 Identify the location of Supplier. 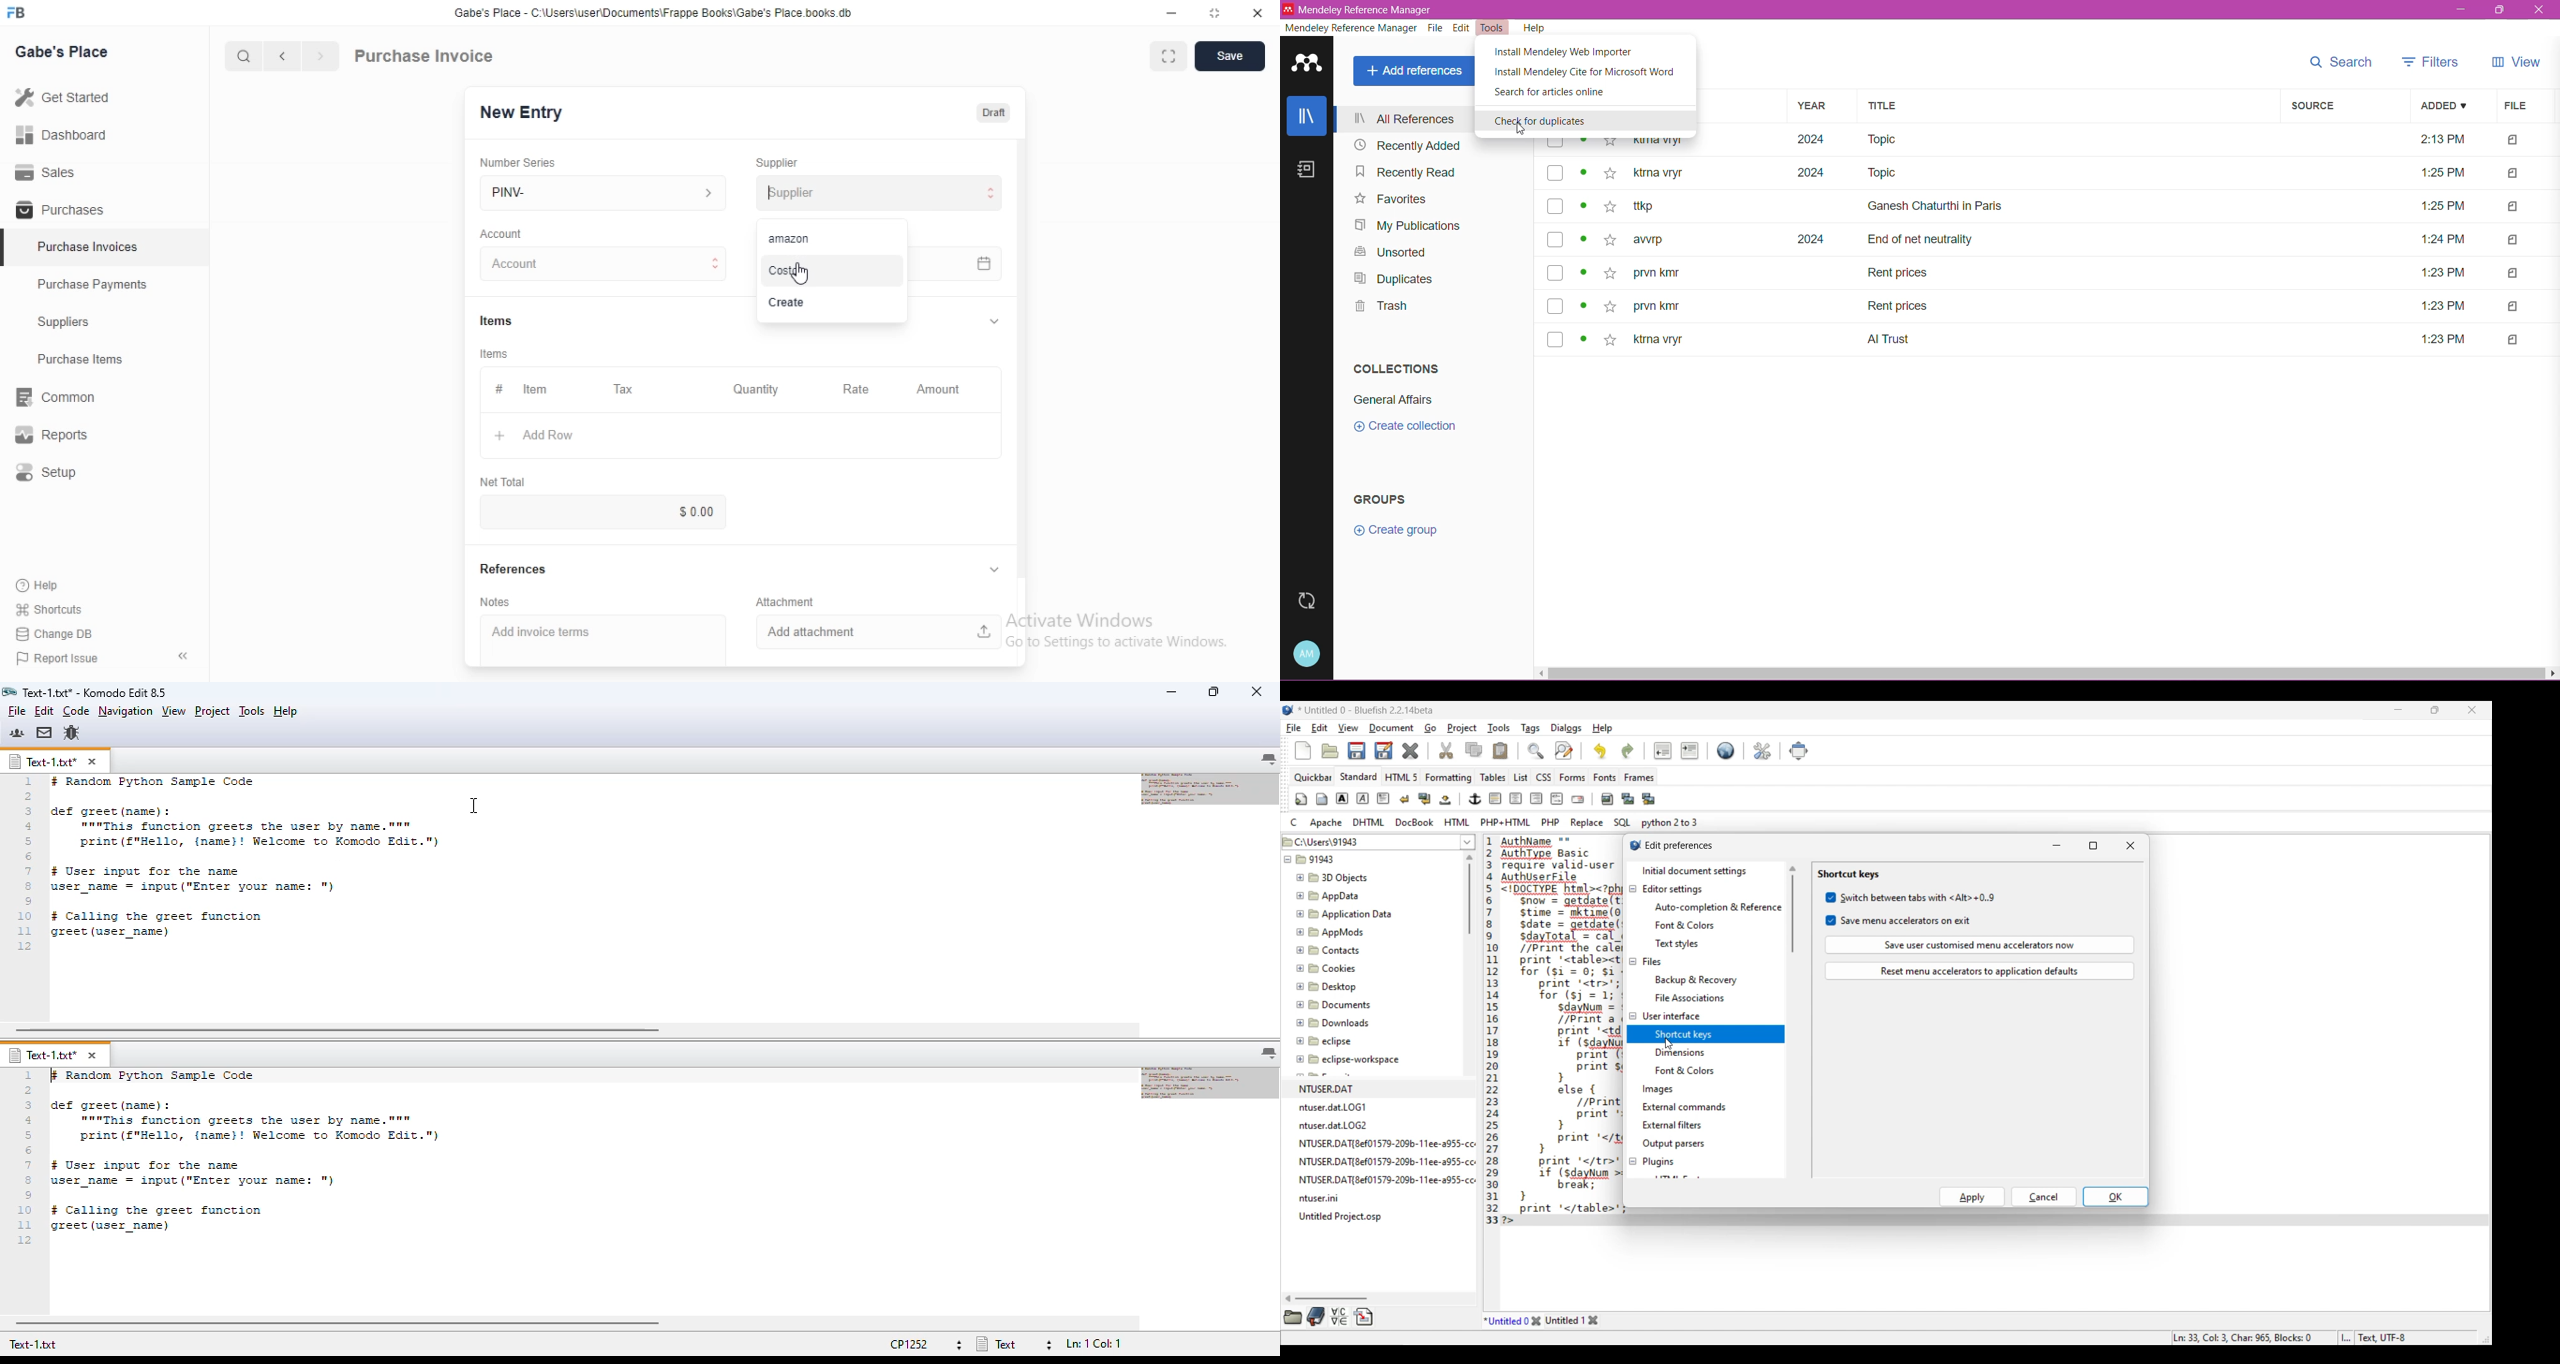
(888, 193).